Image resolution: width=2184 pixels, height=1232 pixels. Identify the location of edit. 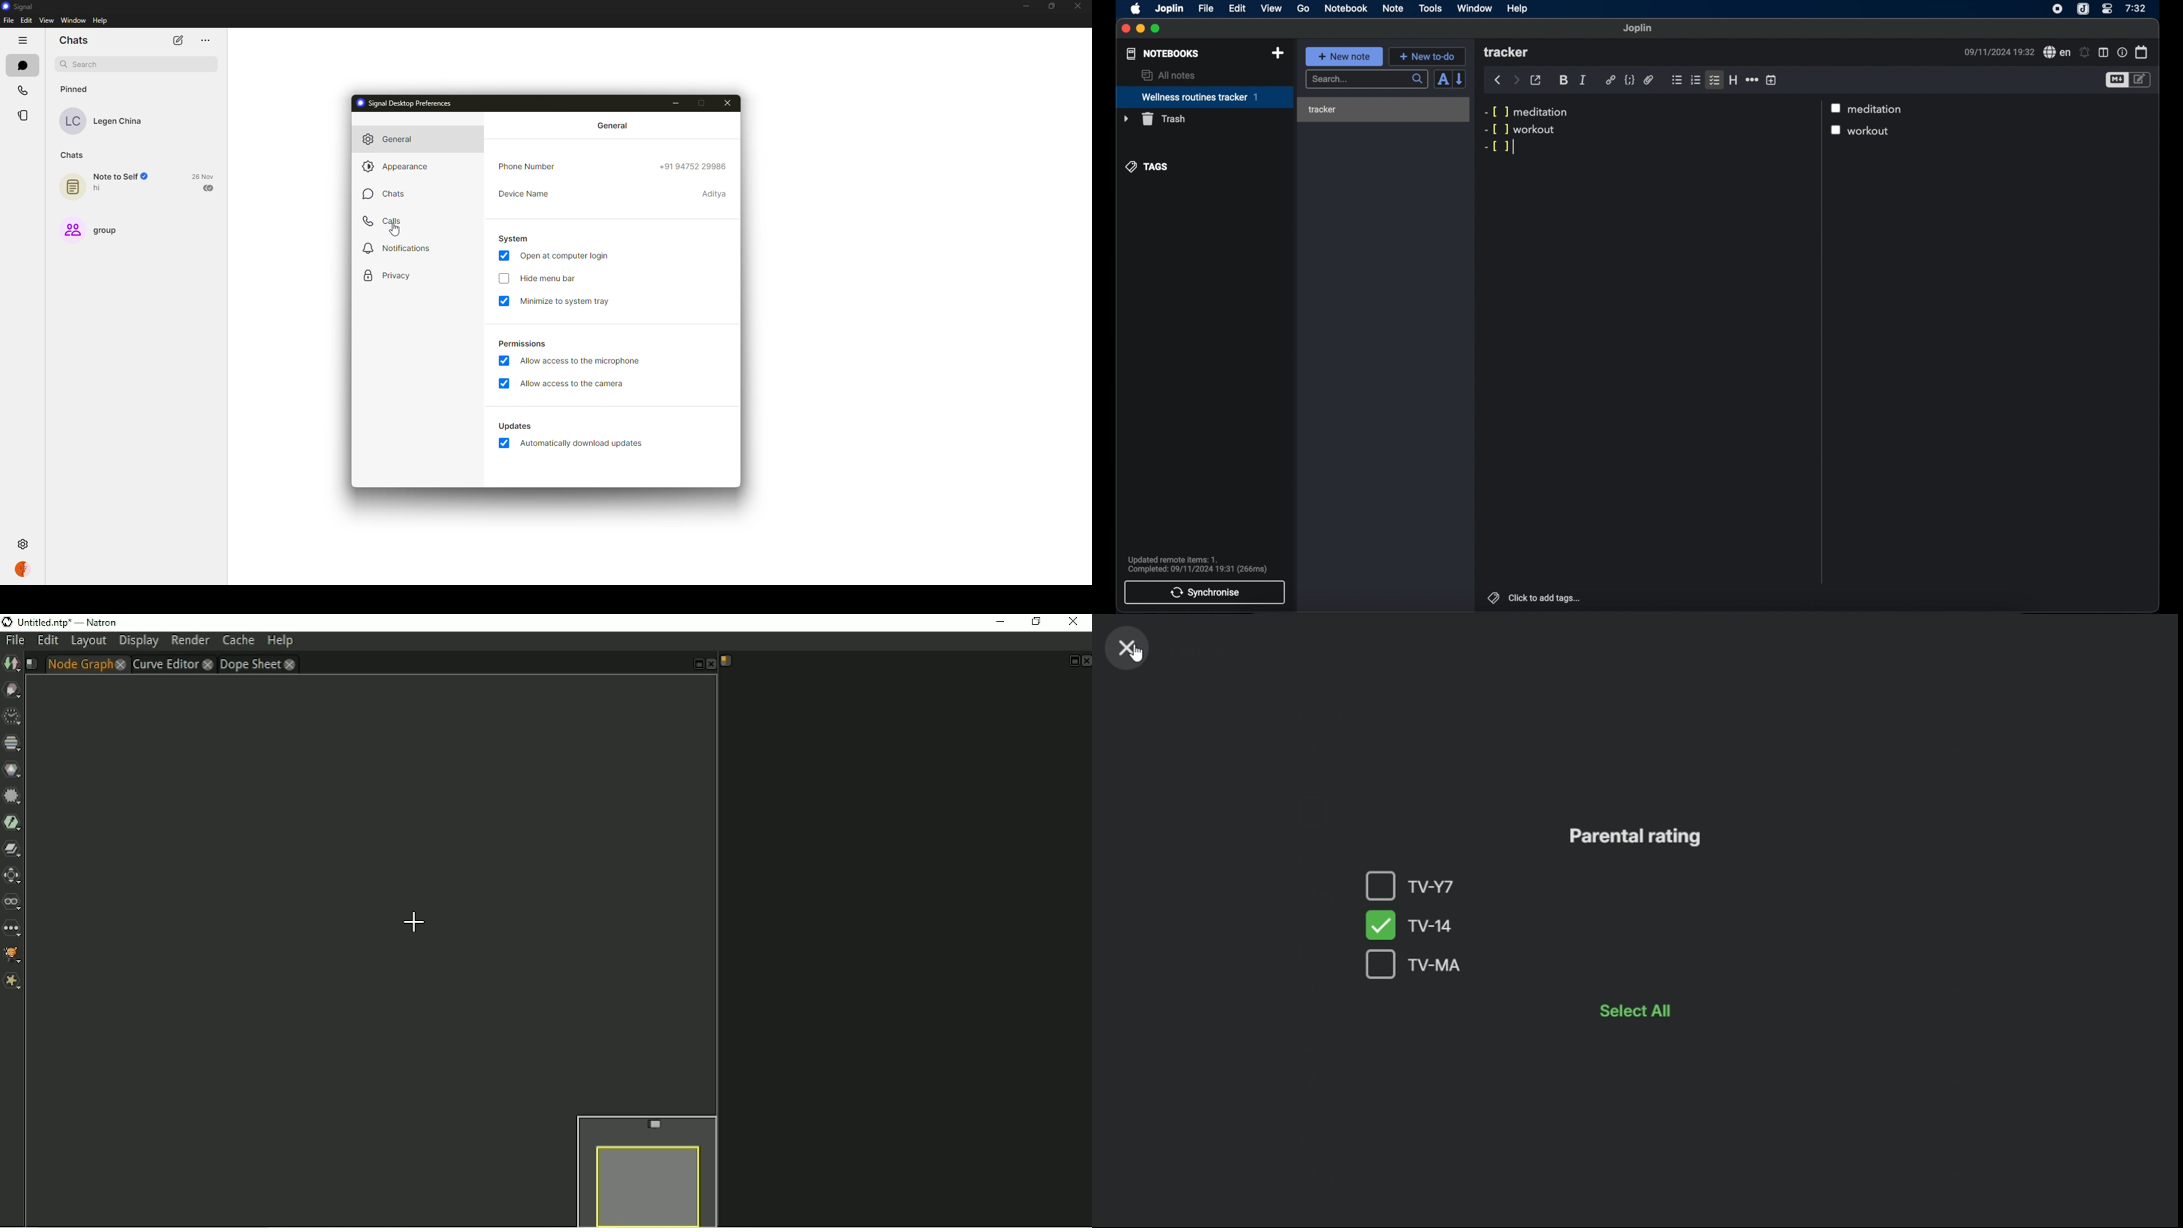
(1237, 9).